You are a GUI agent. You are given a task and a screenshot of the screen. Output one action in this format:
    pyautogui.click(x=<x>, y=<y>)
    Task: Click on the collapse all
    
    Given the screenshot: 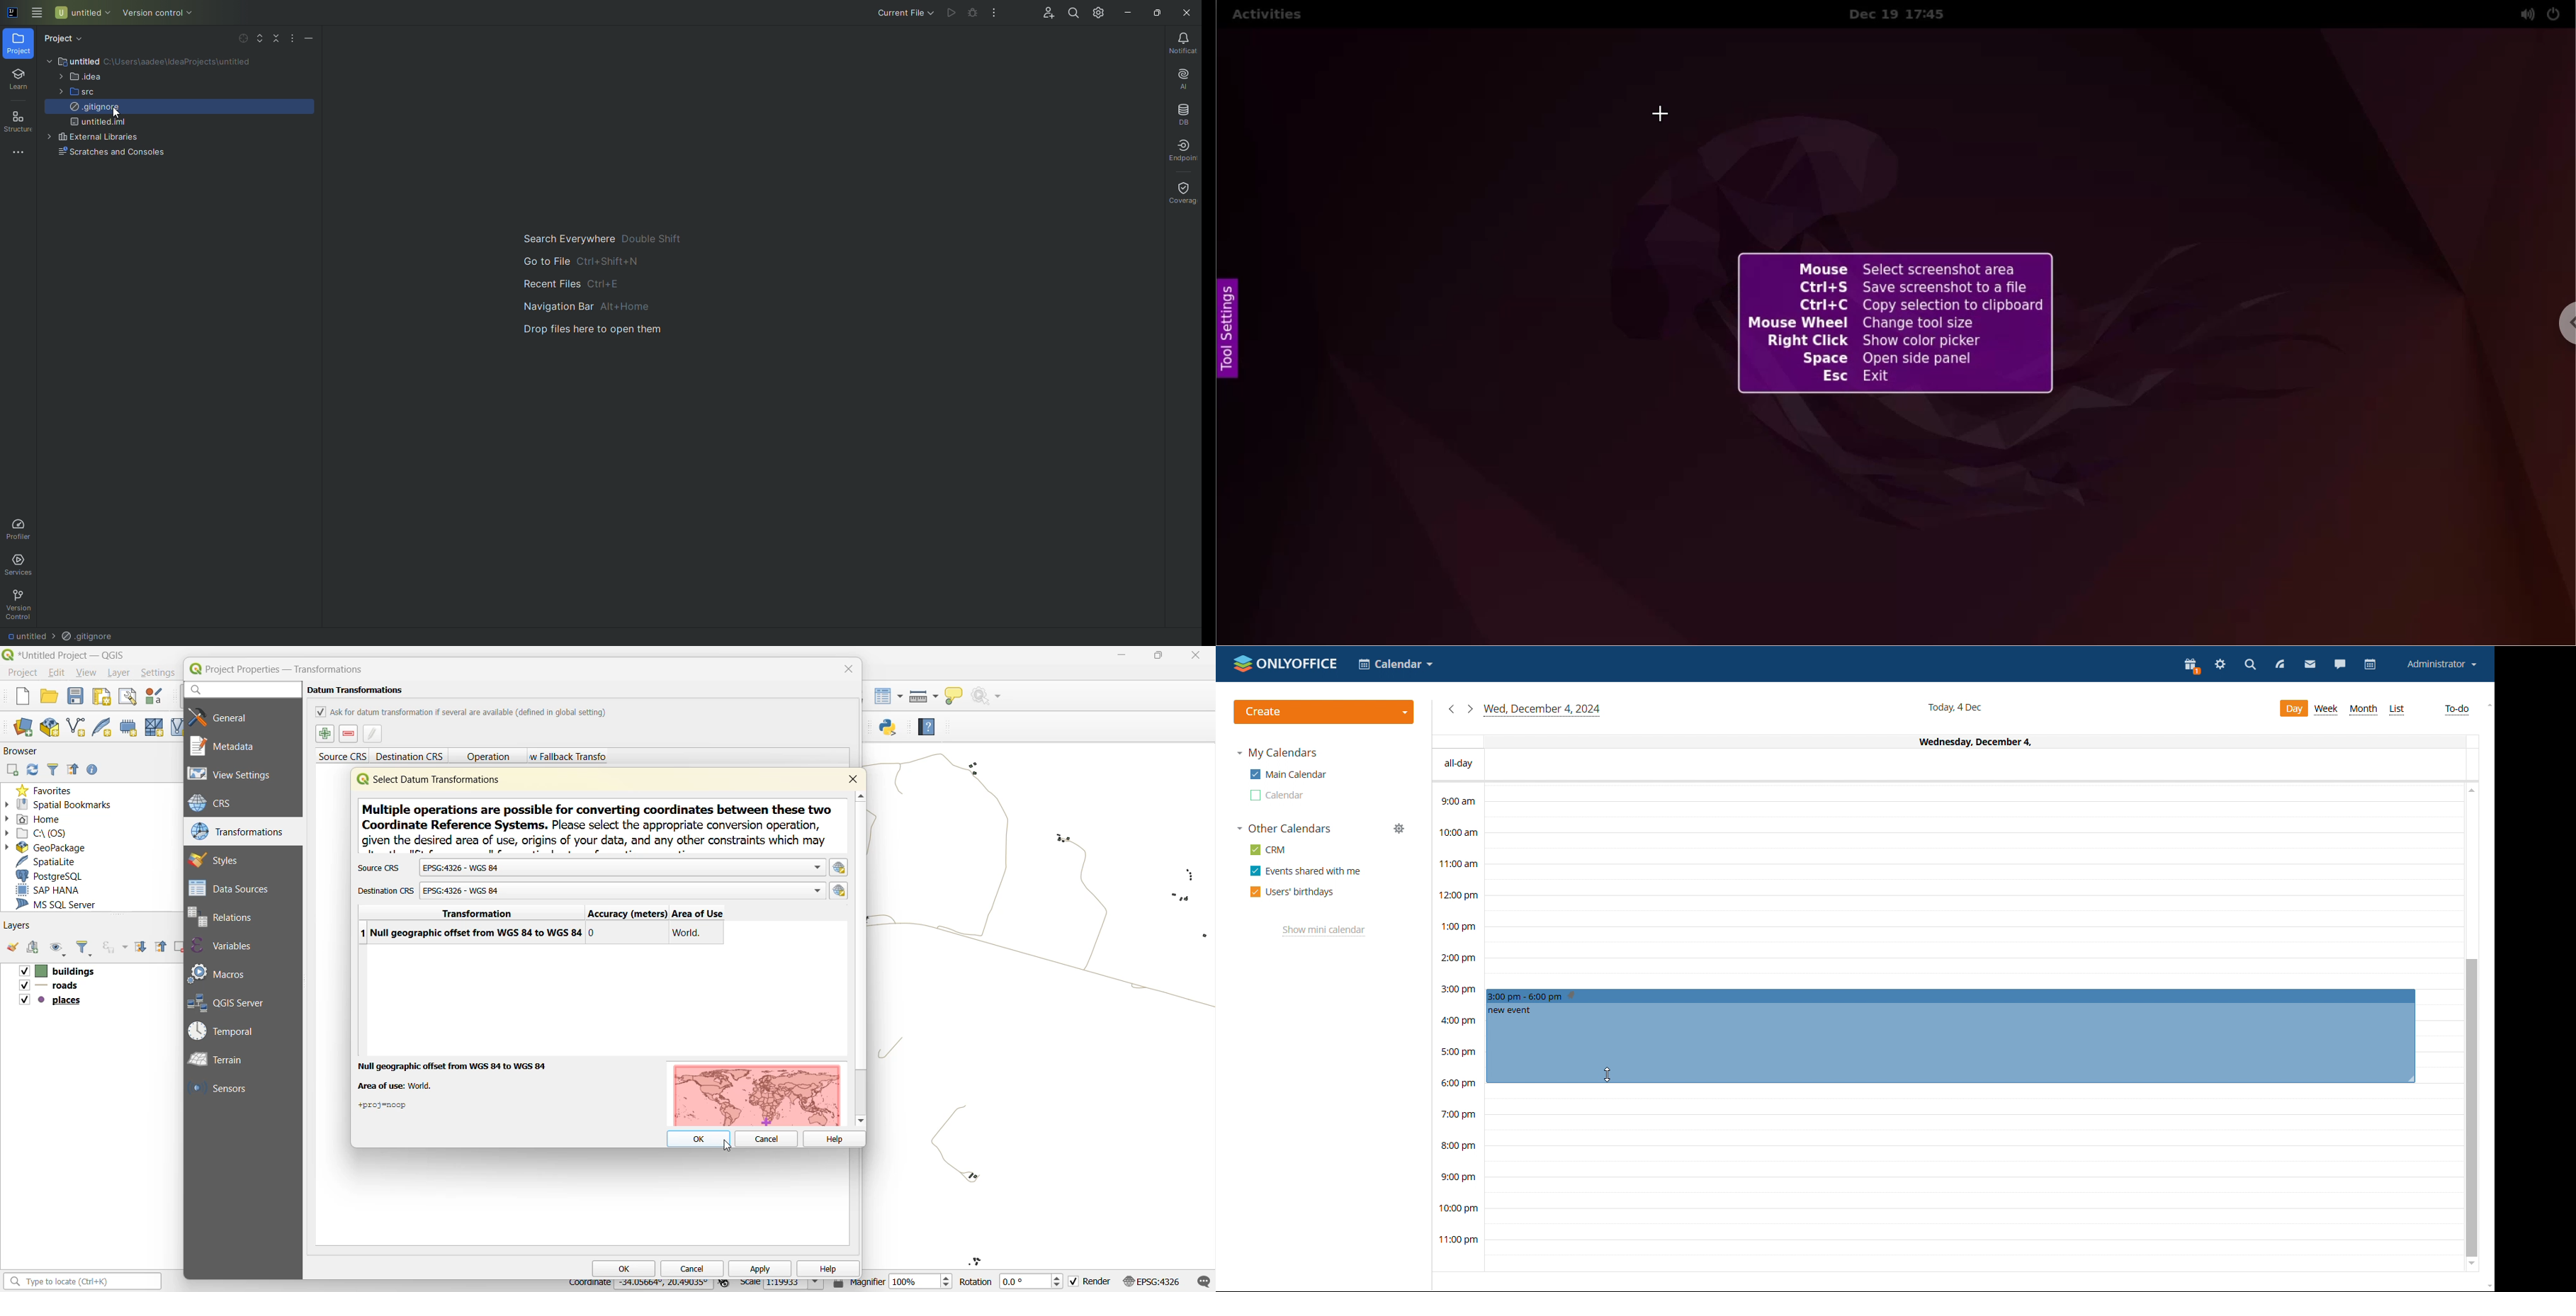 What is the action you would take?
    pyautogui.click(x=73, y=770)
    